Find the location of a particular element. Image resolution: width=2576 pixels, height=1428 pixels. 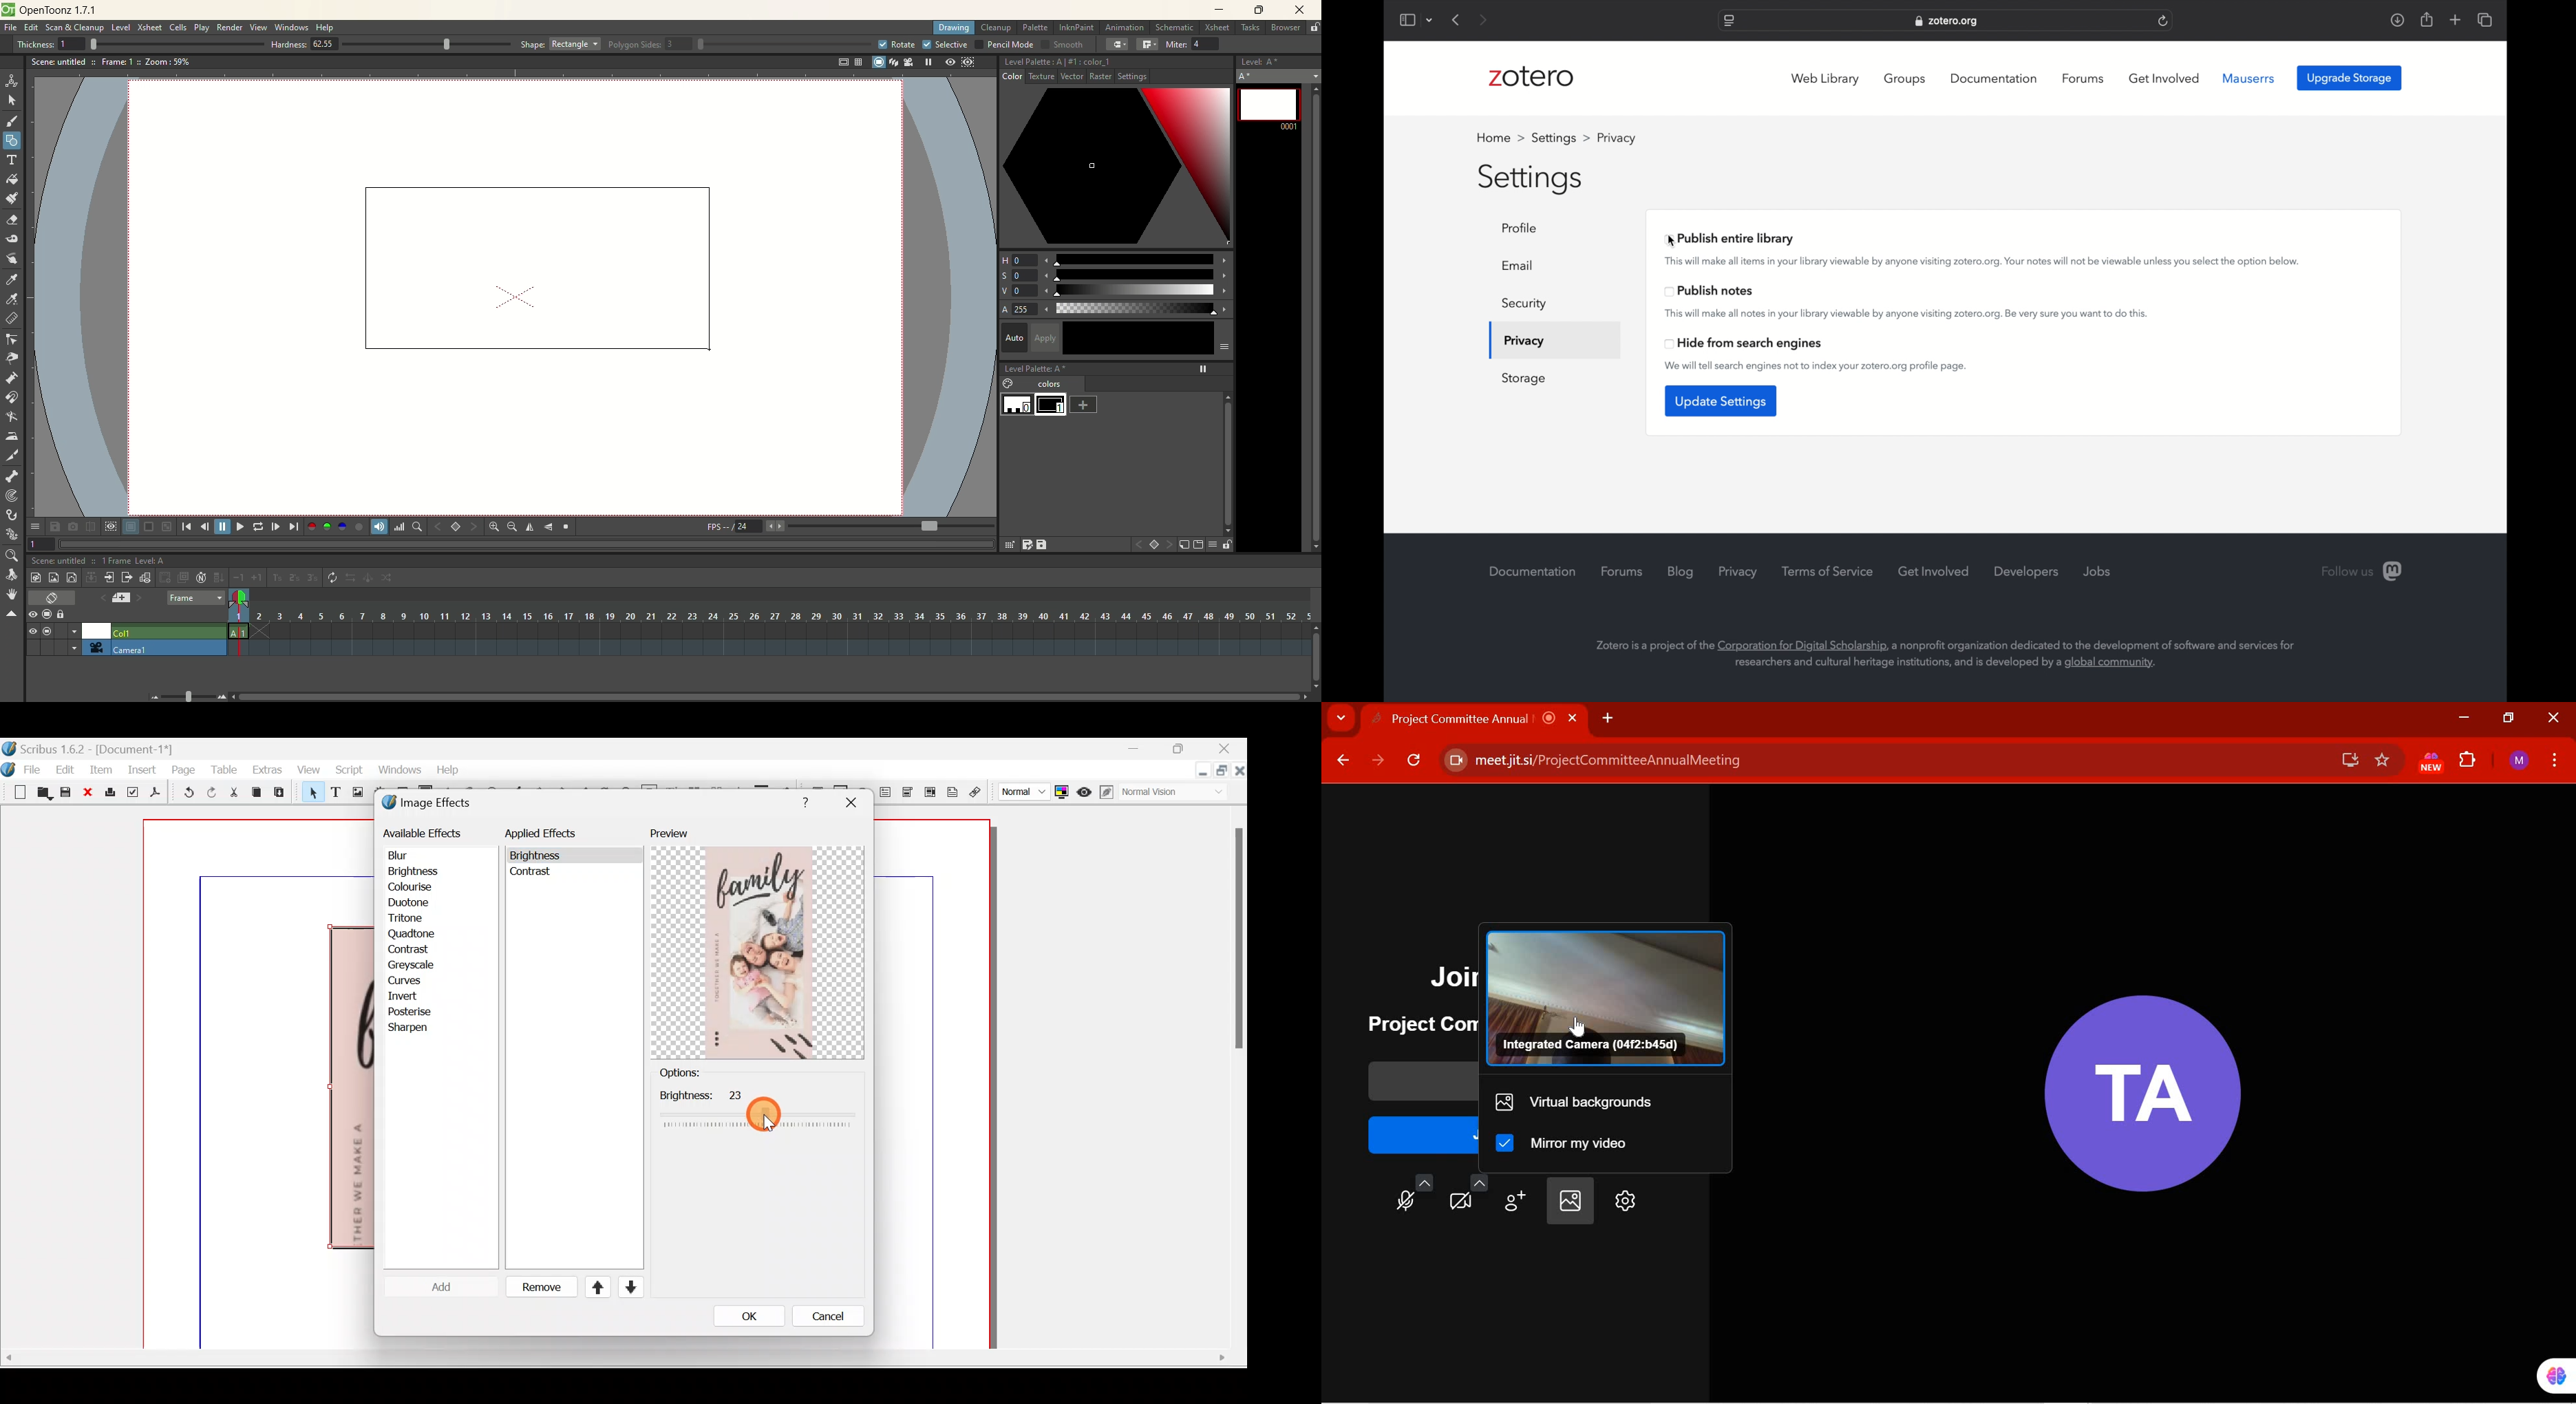

fill in empty cells is located at coordinates (218, 577).